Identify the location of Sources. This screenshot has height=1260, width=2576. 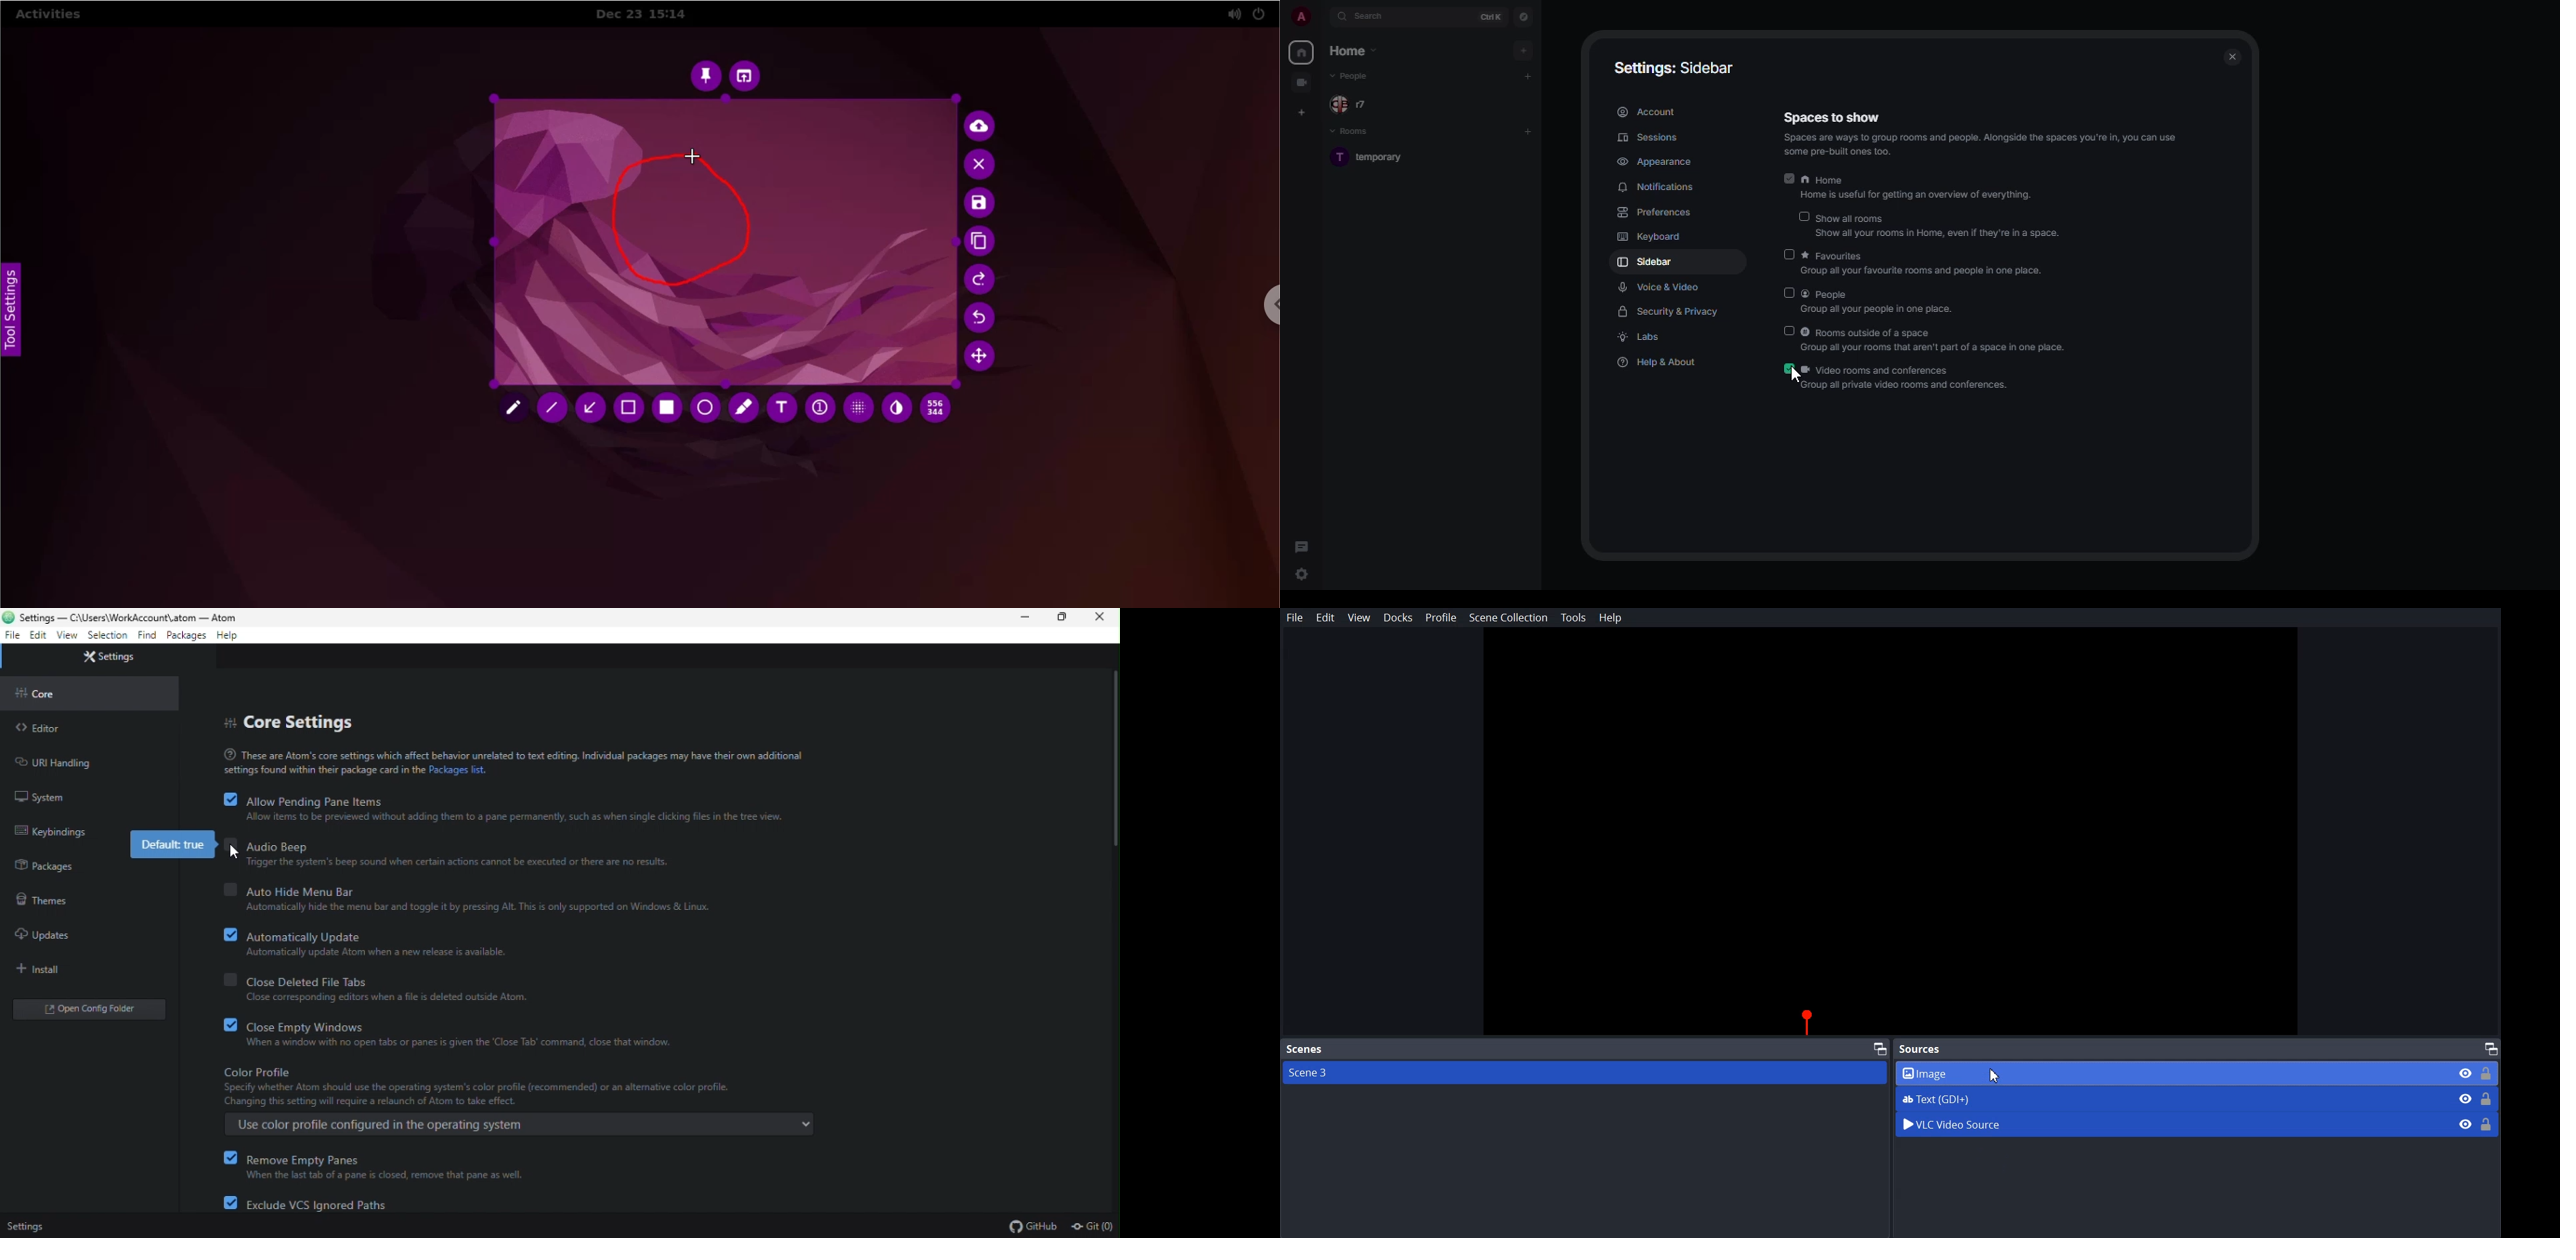
(1924, 1048).